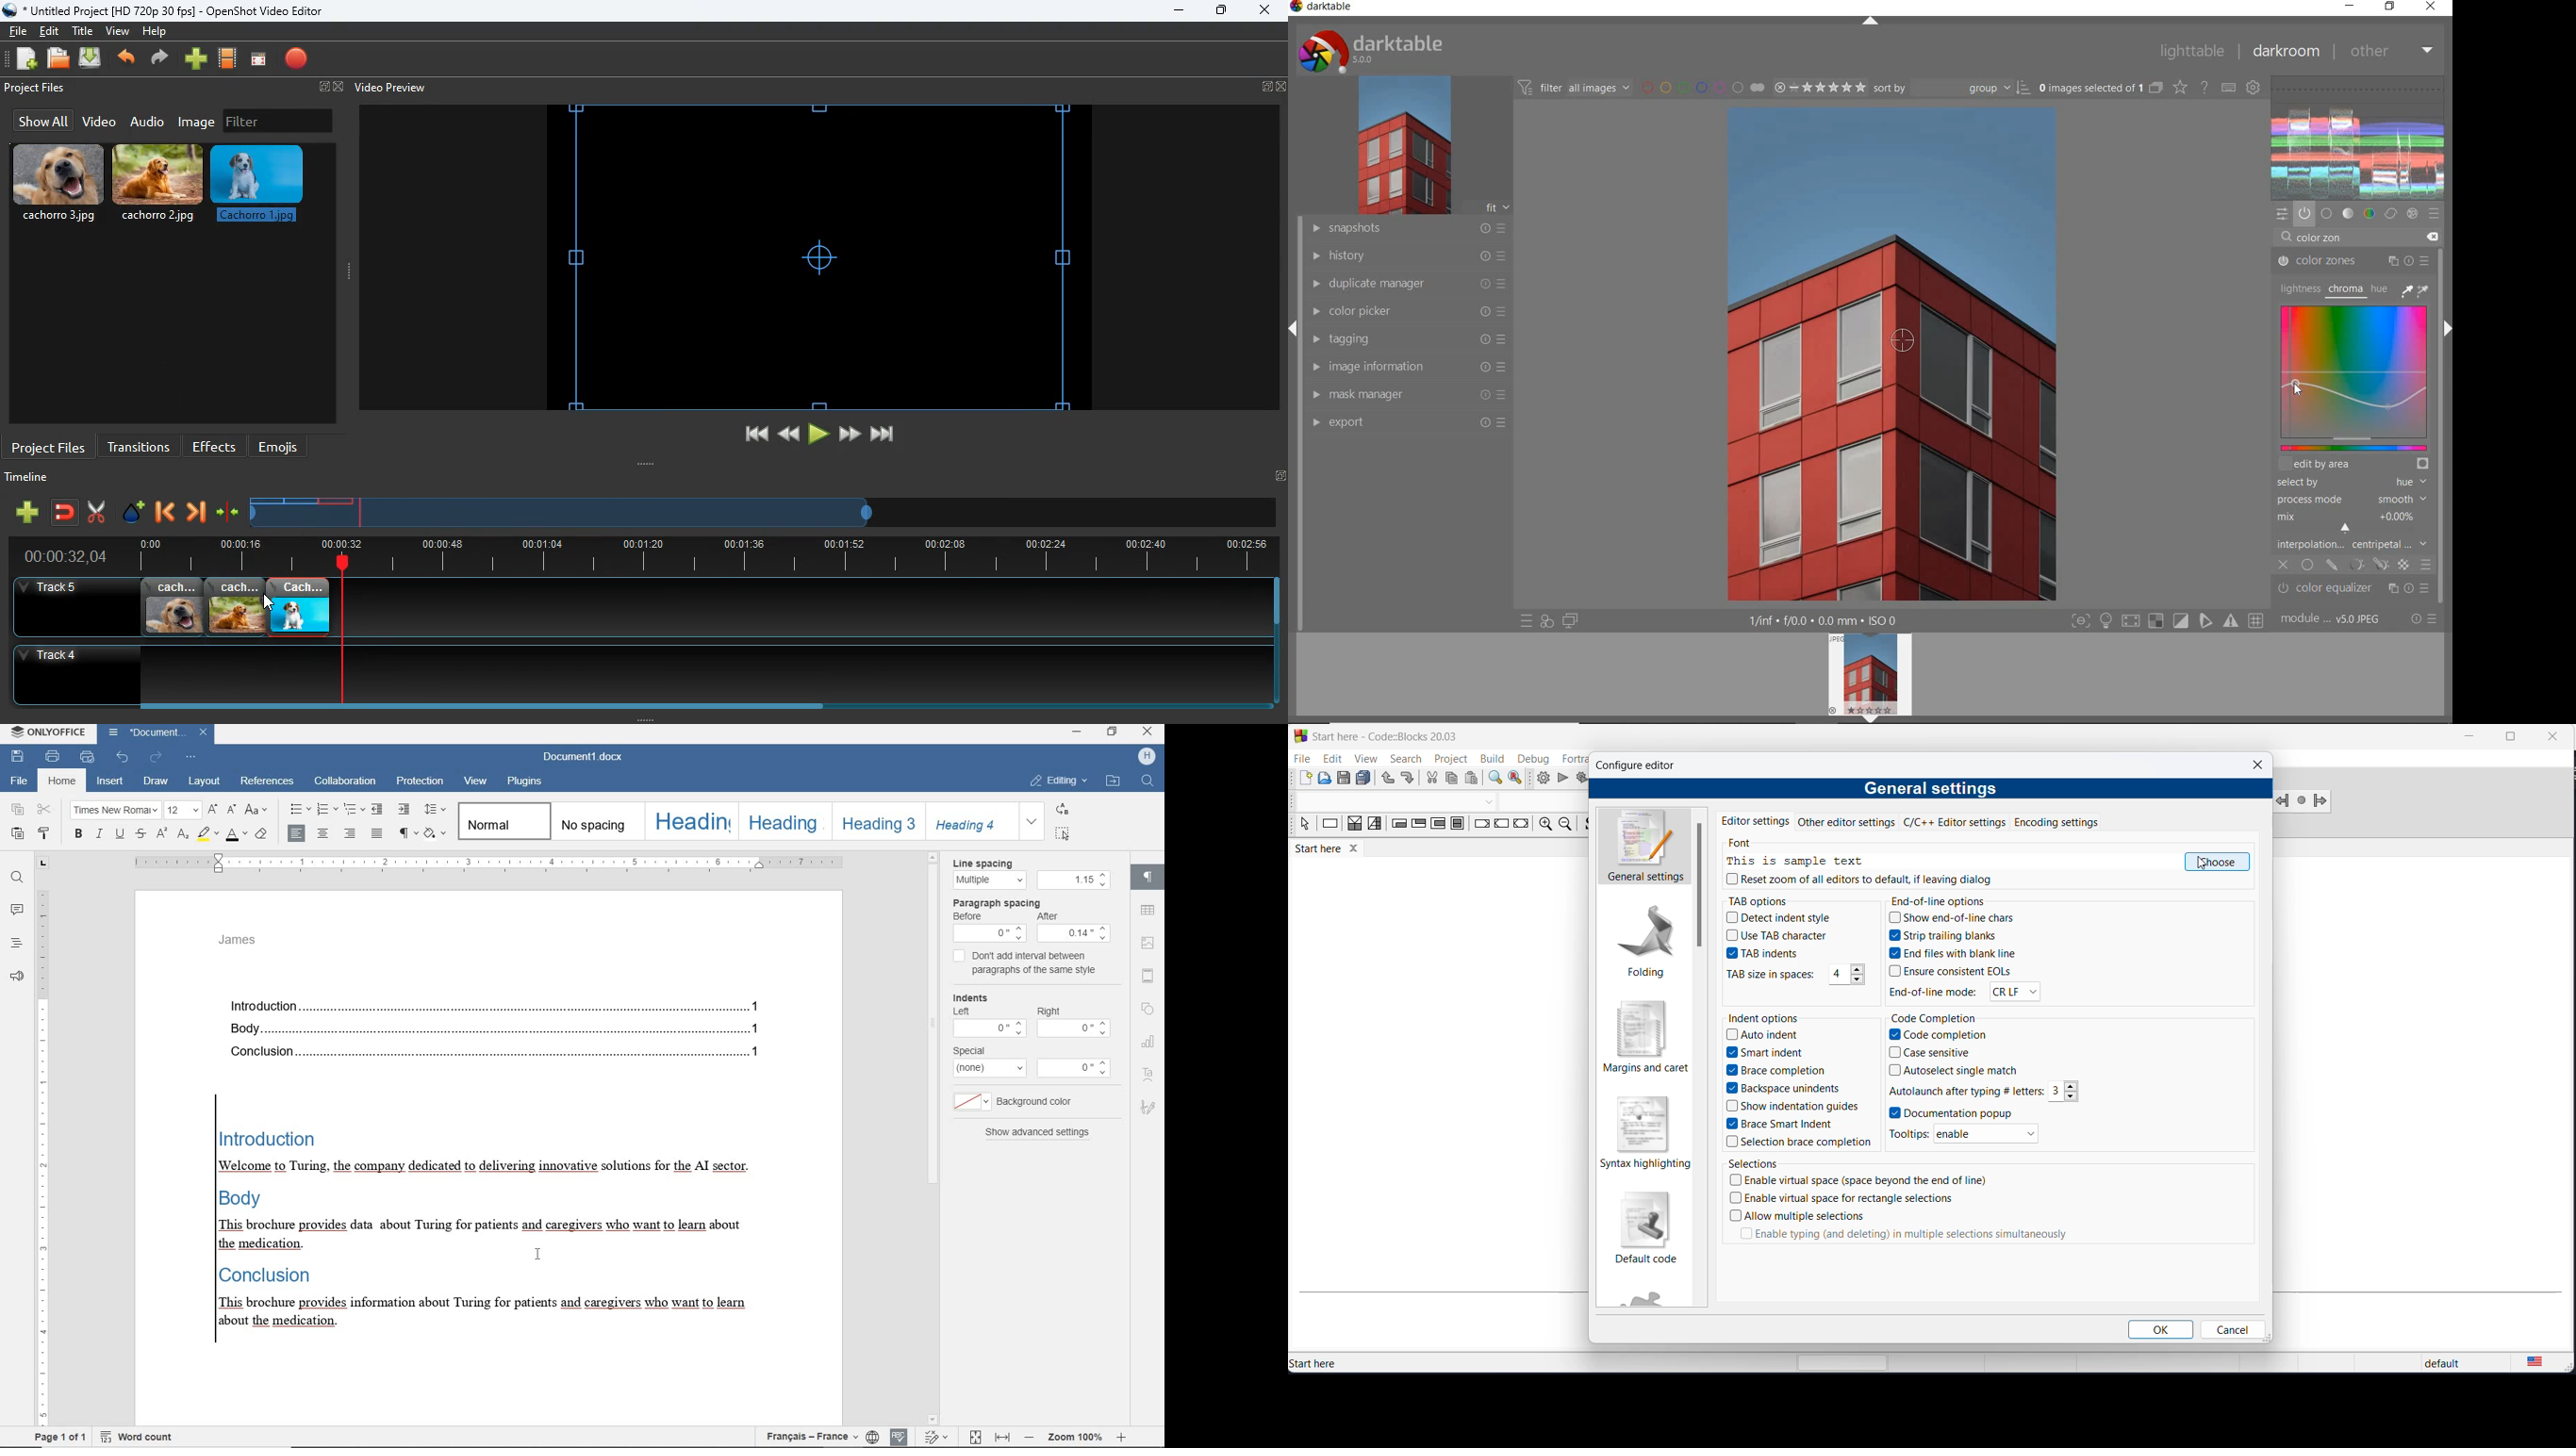 The width and height of the screenshot is (2576, 1456). Describe the element at coordinates (1075, 1030) in the screenshot. I see `more options` at that location.